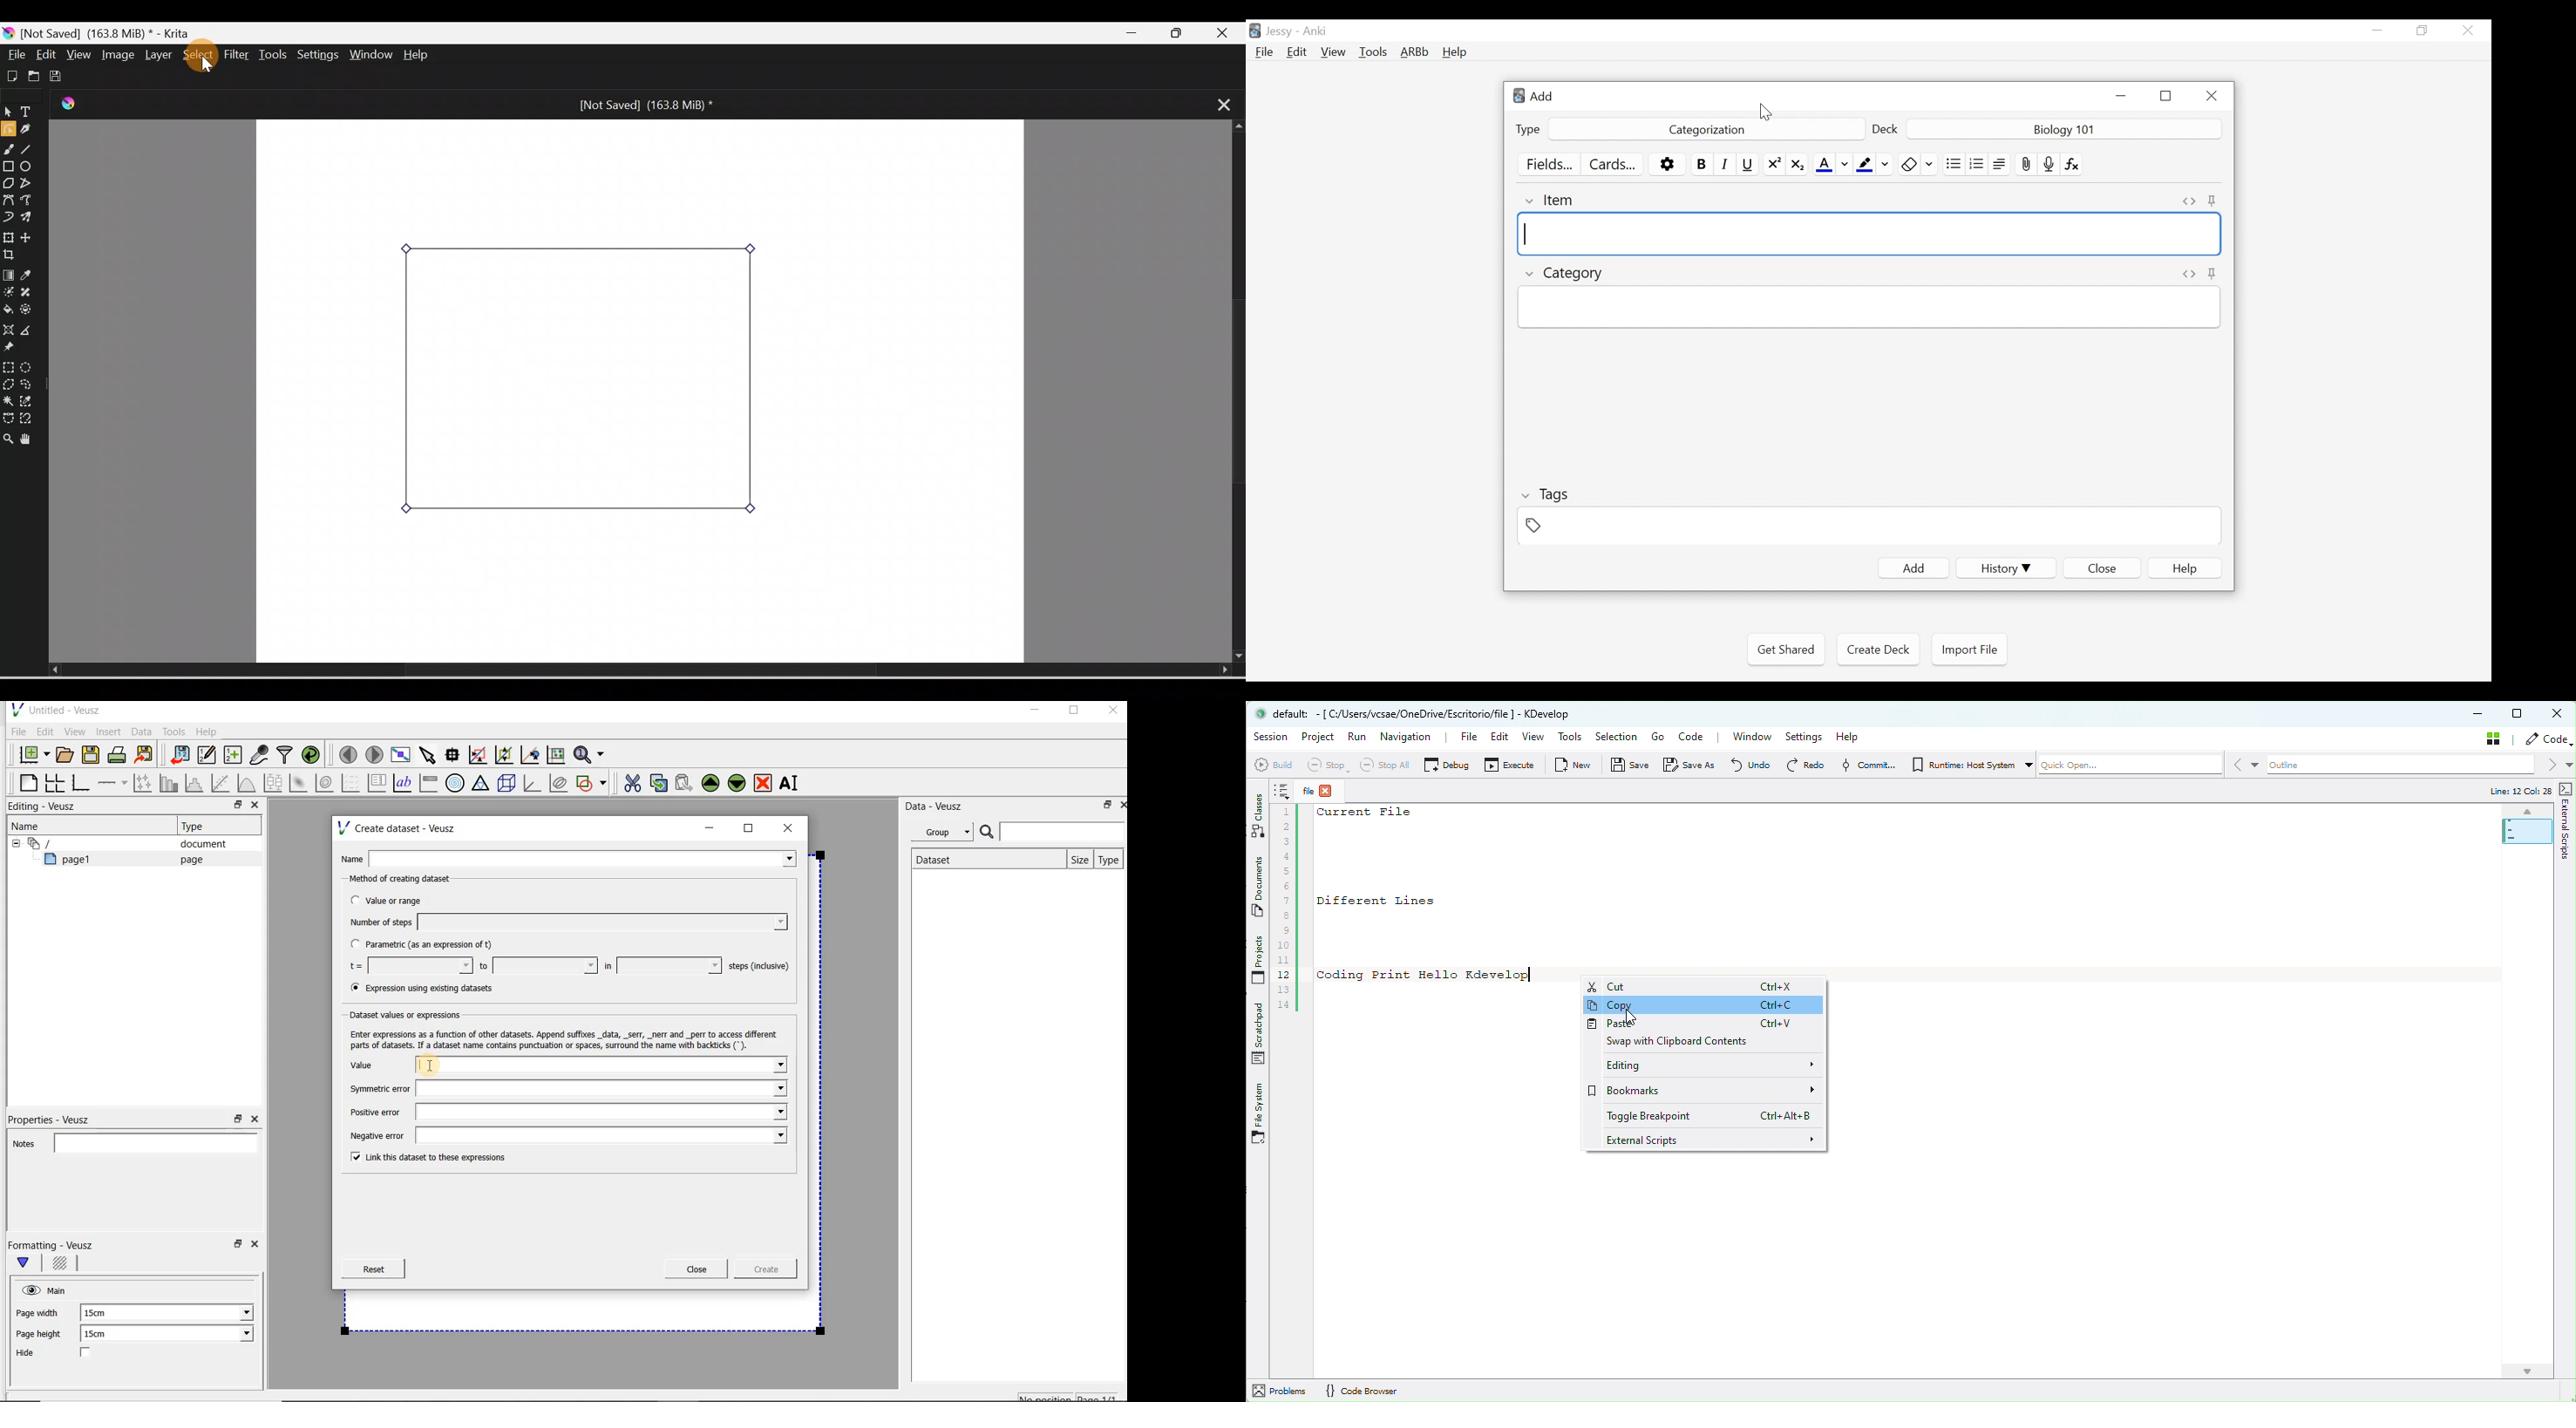  What do you see at coordinates (2049, 164) in the screenshot?
I see `Record audio` at bounding box center [2049, 164].